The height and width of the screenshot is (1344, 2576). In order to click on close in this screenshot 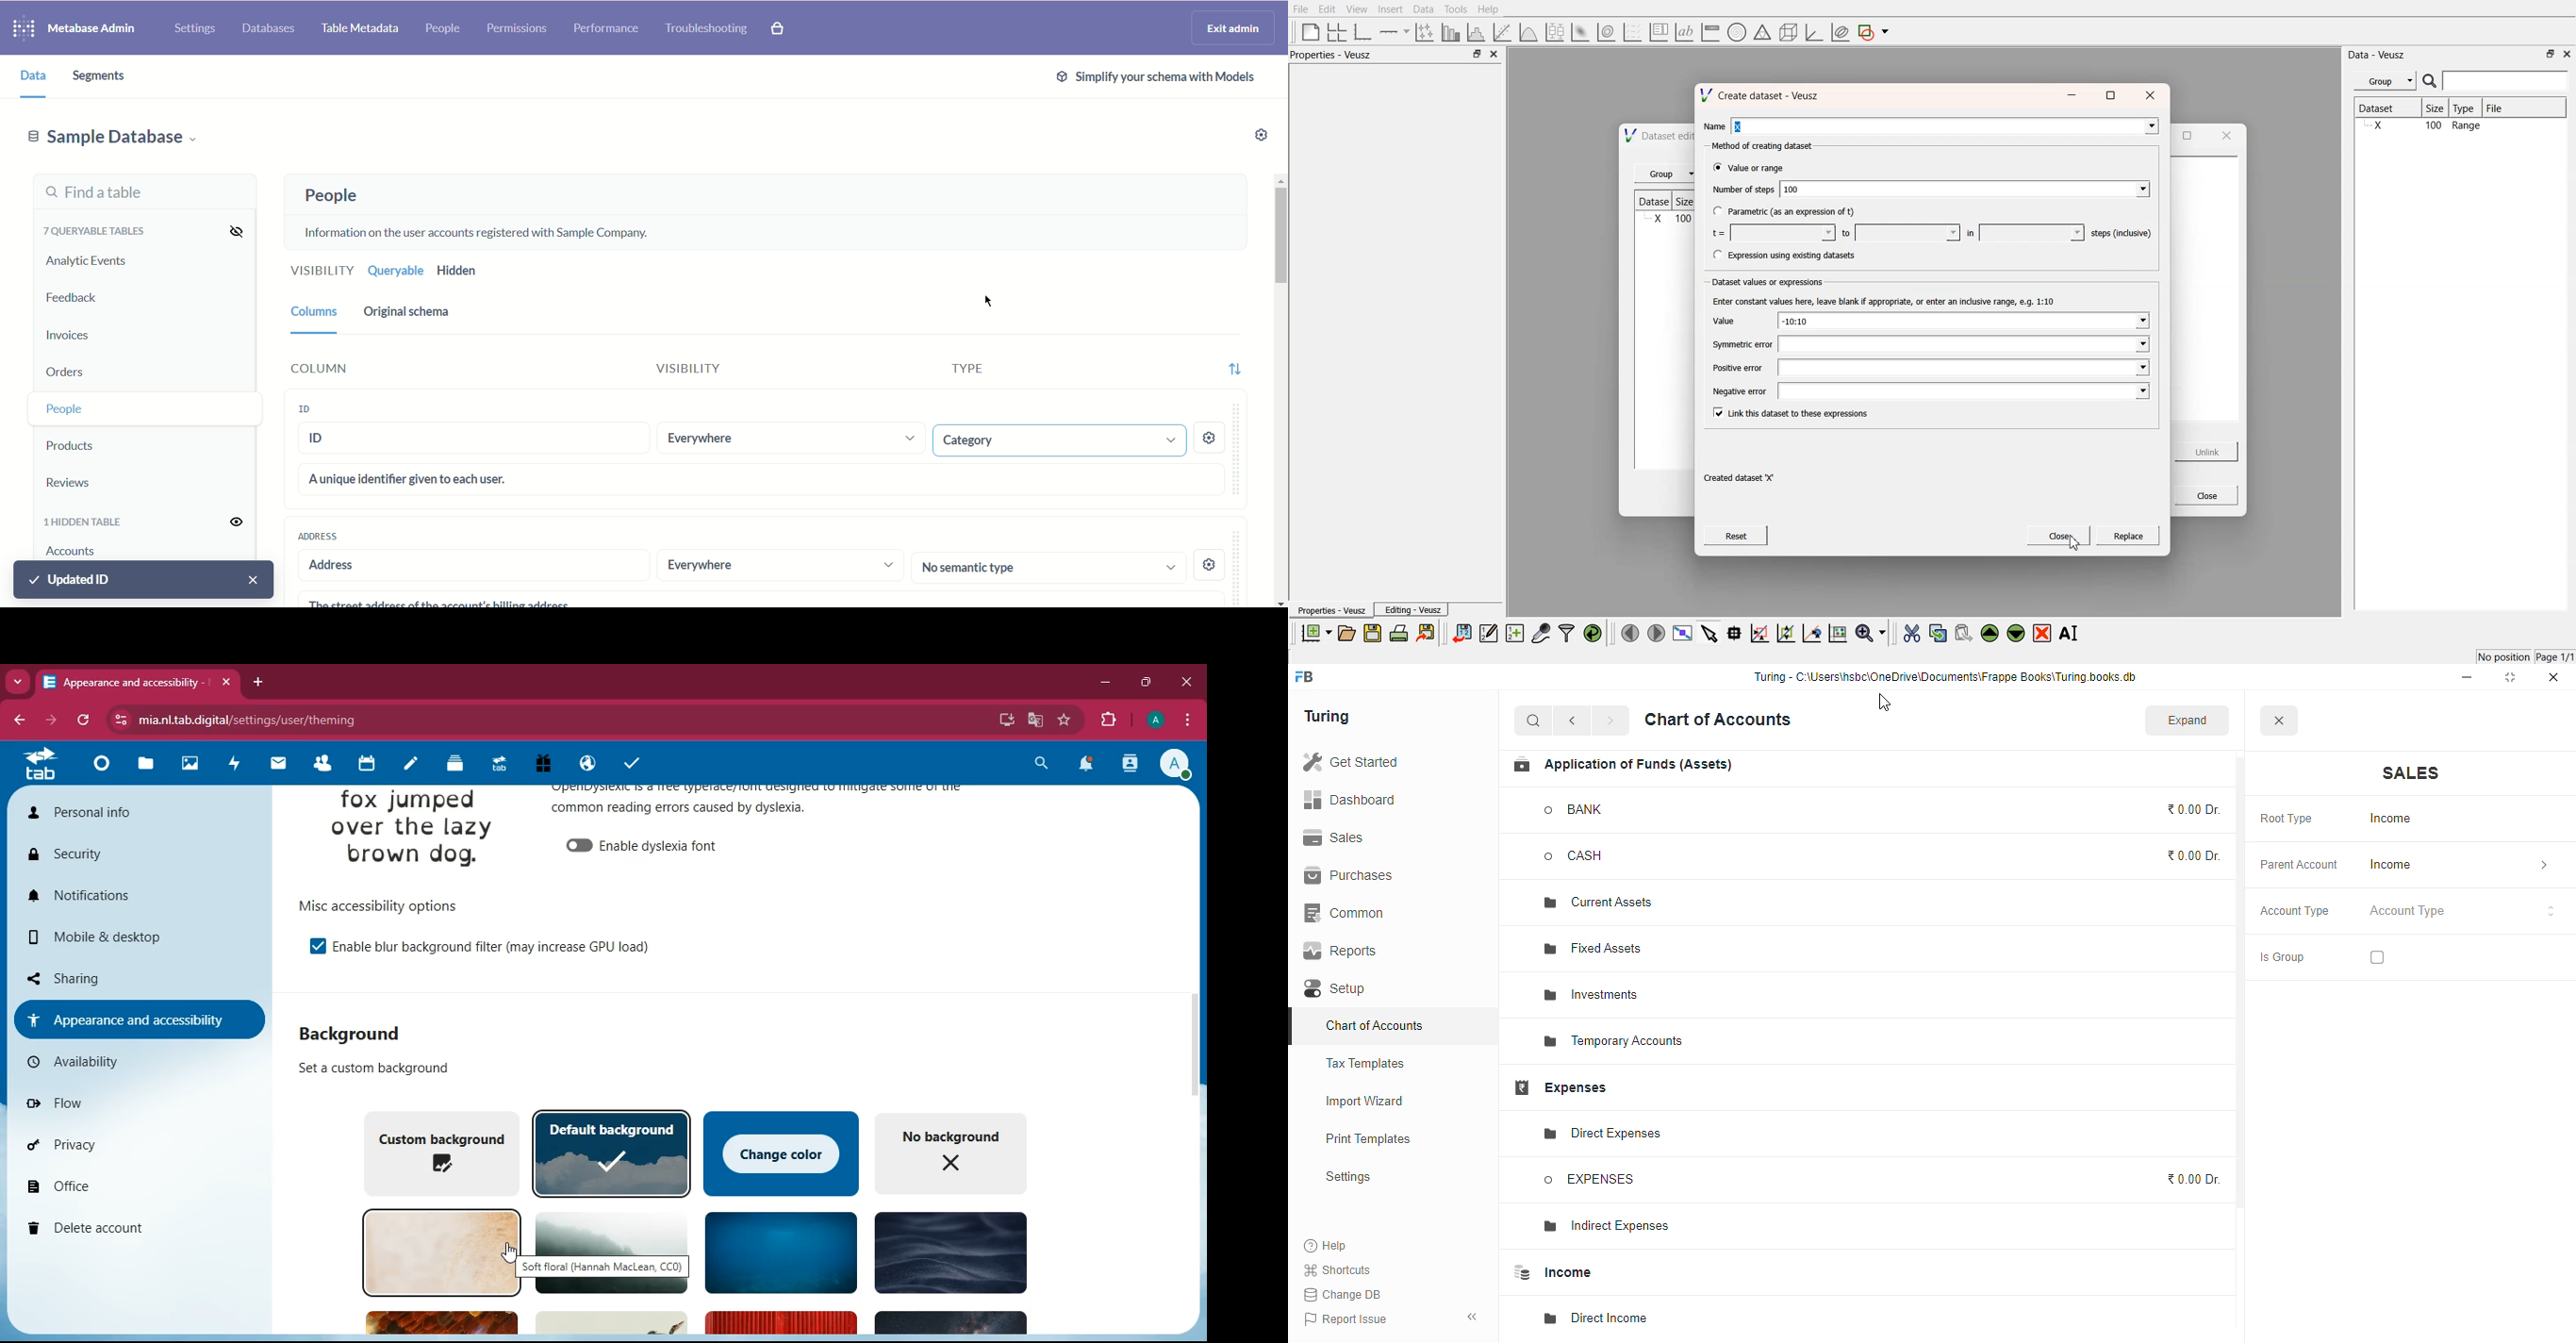, I will do `click(2278, 720)`.